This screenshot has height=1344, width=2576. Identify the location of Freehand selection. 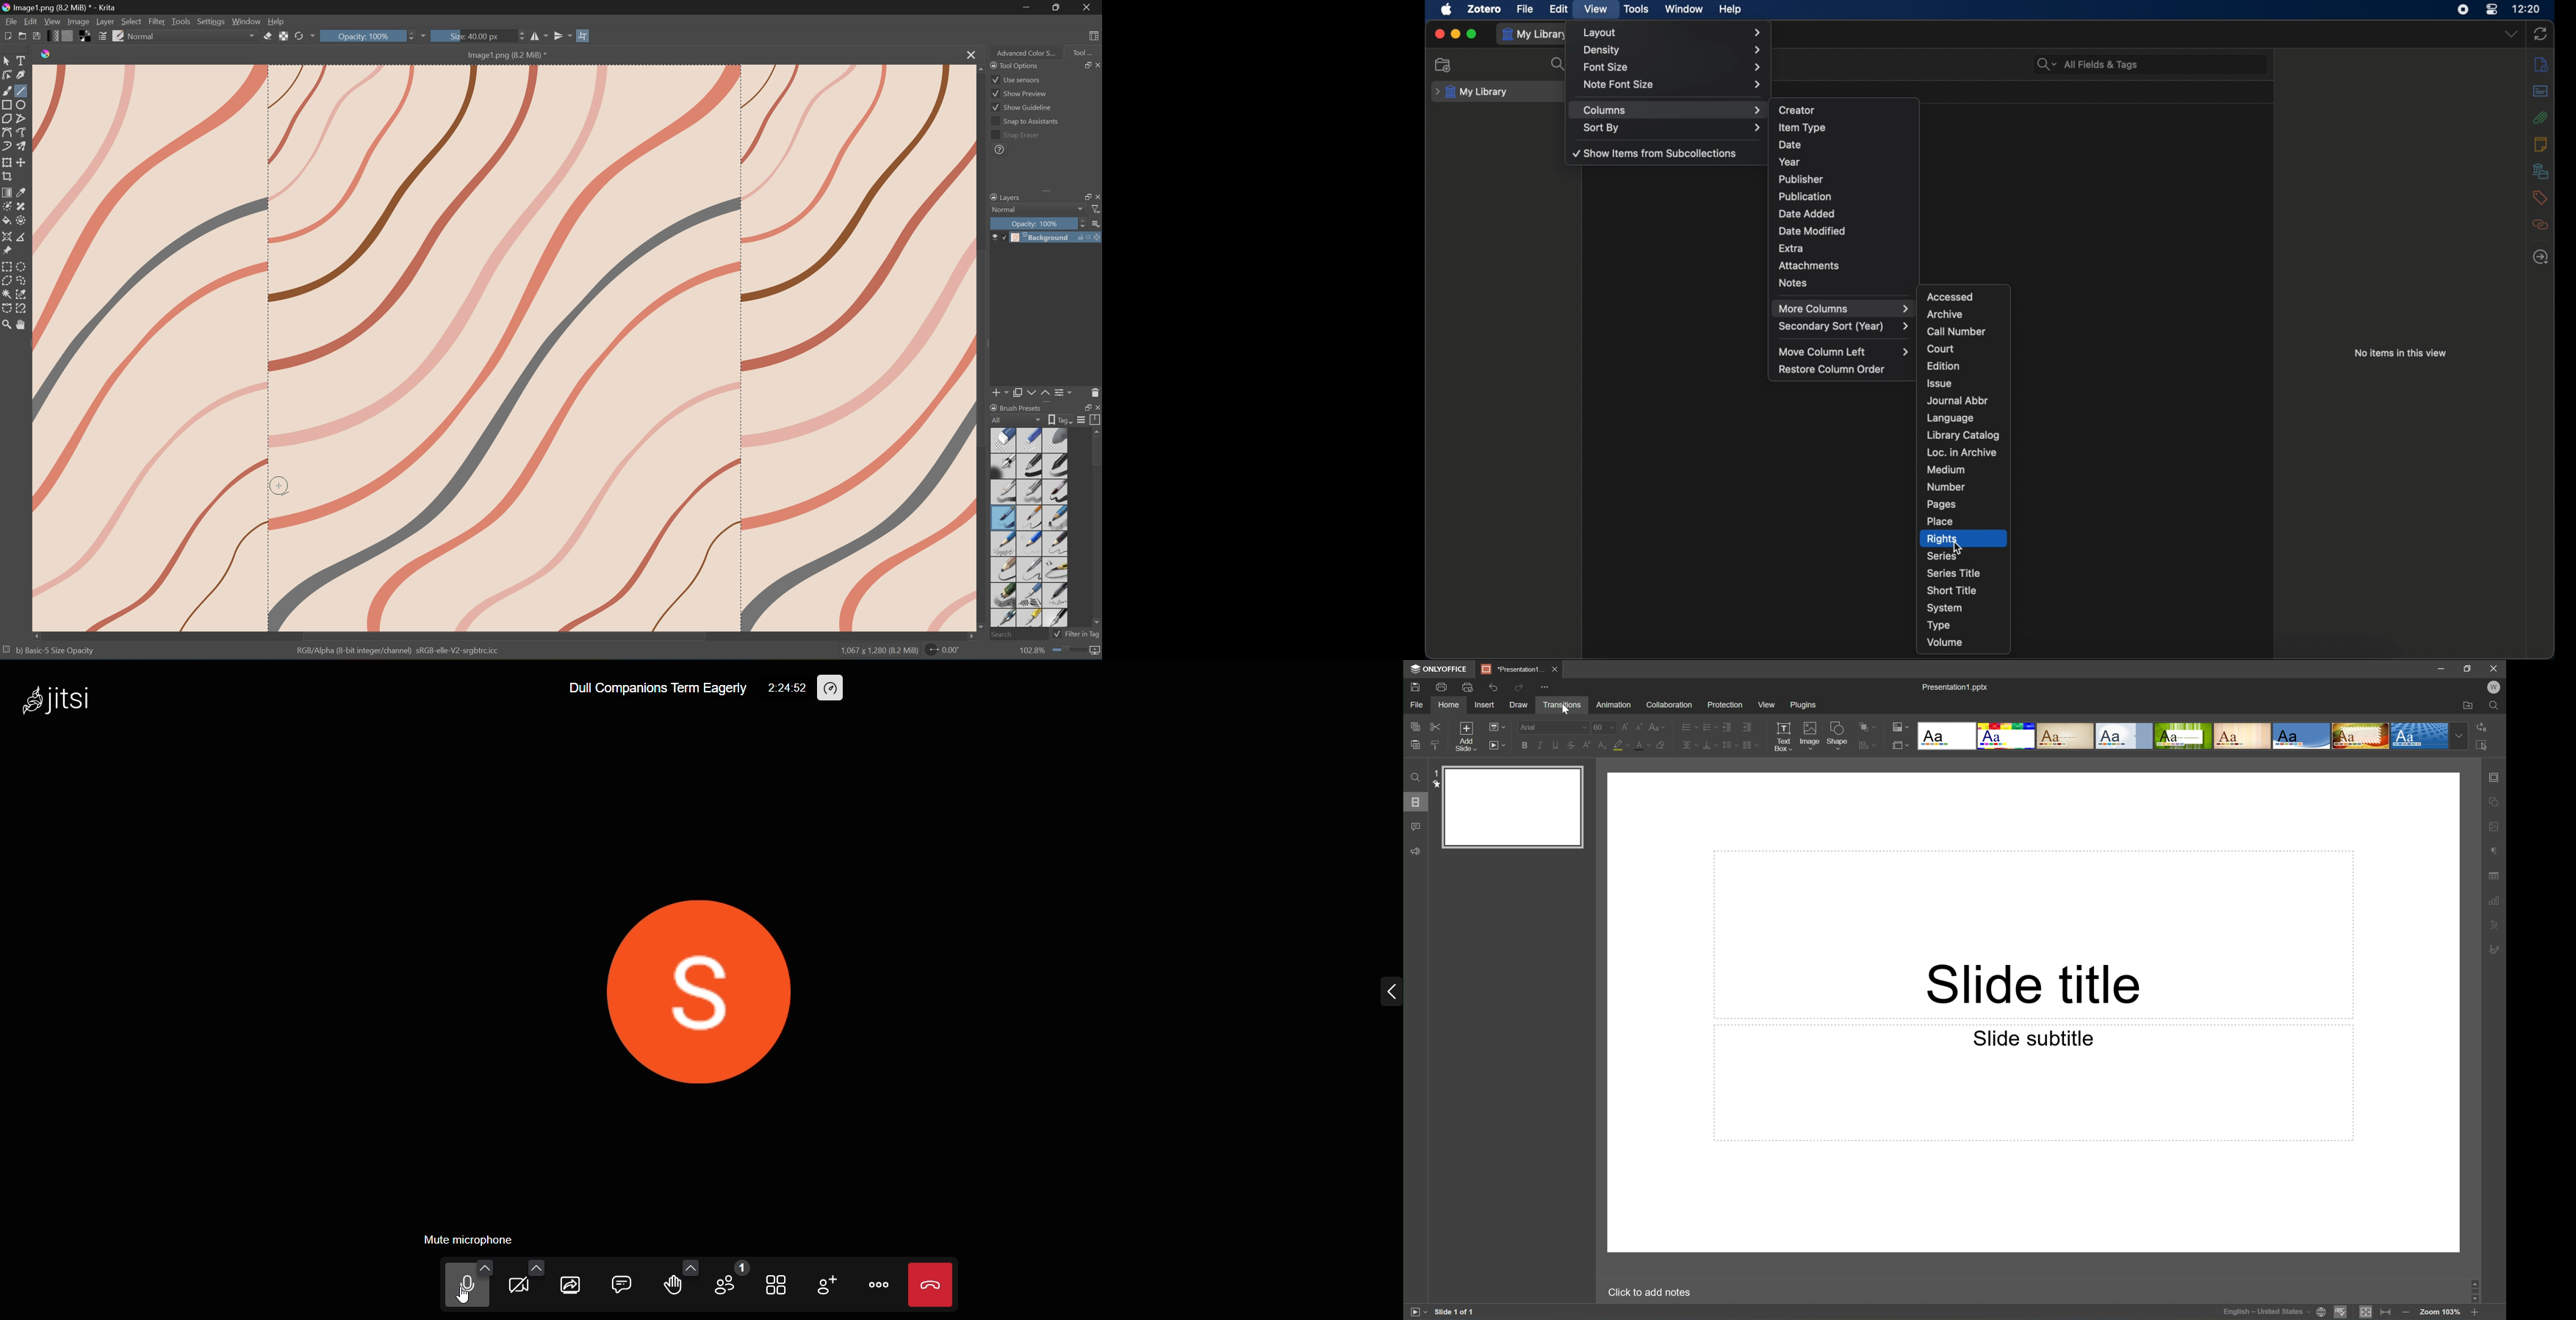
(23, 280).